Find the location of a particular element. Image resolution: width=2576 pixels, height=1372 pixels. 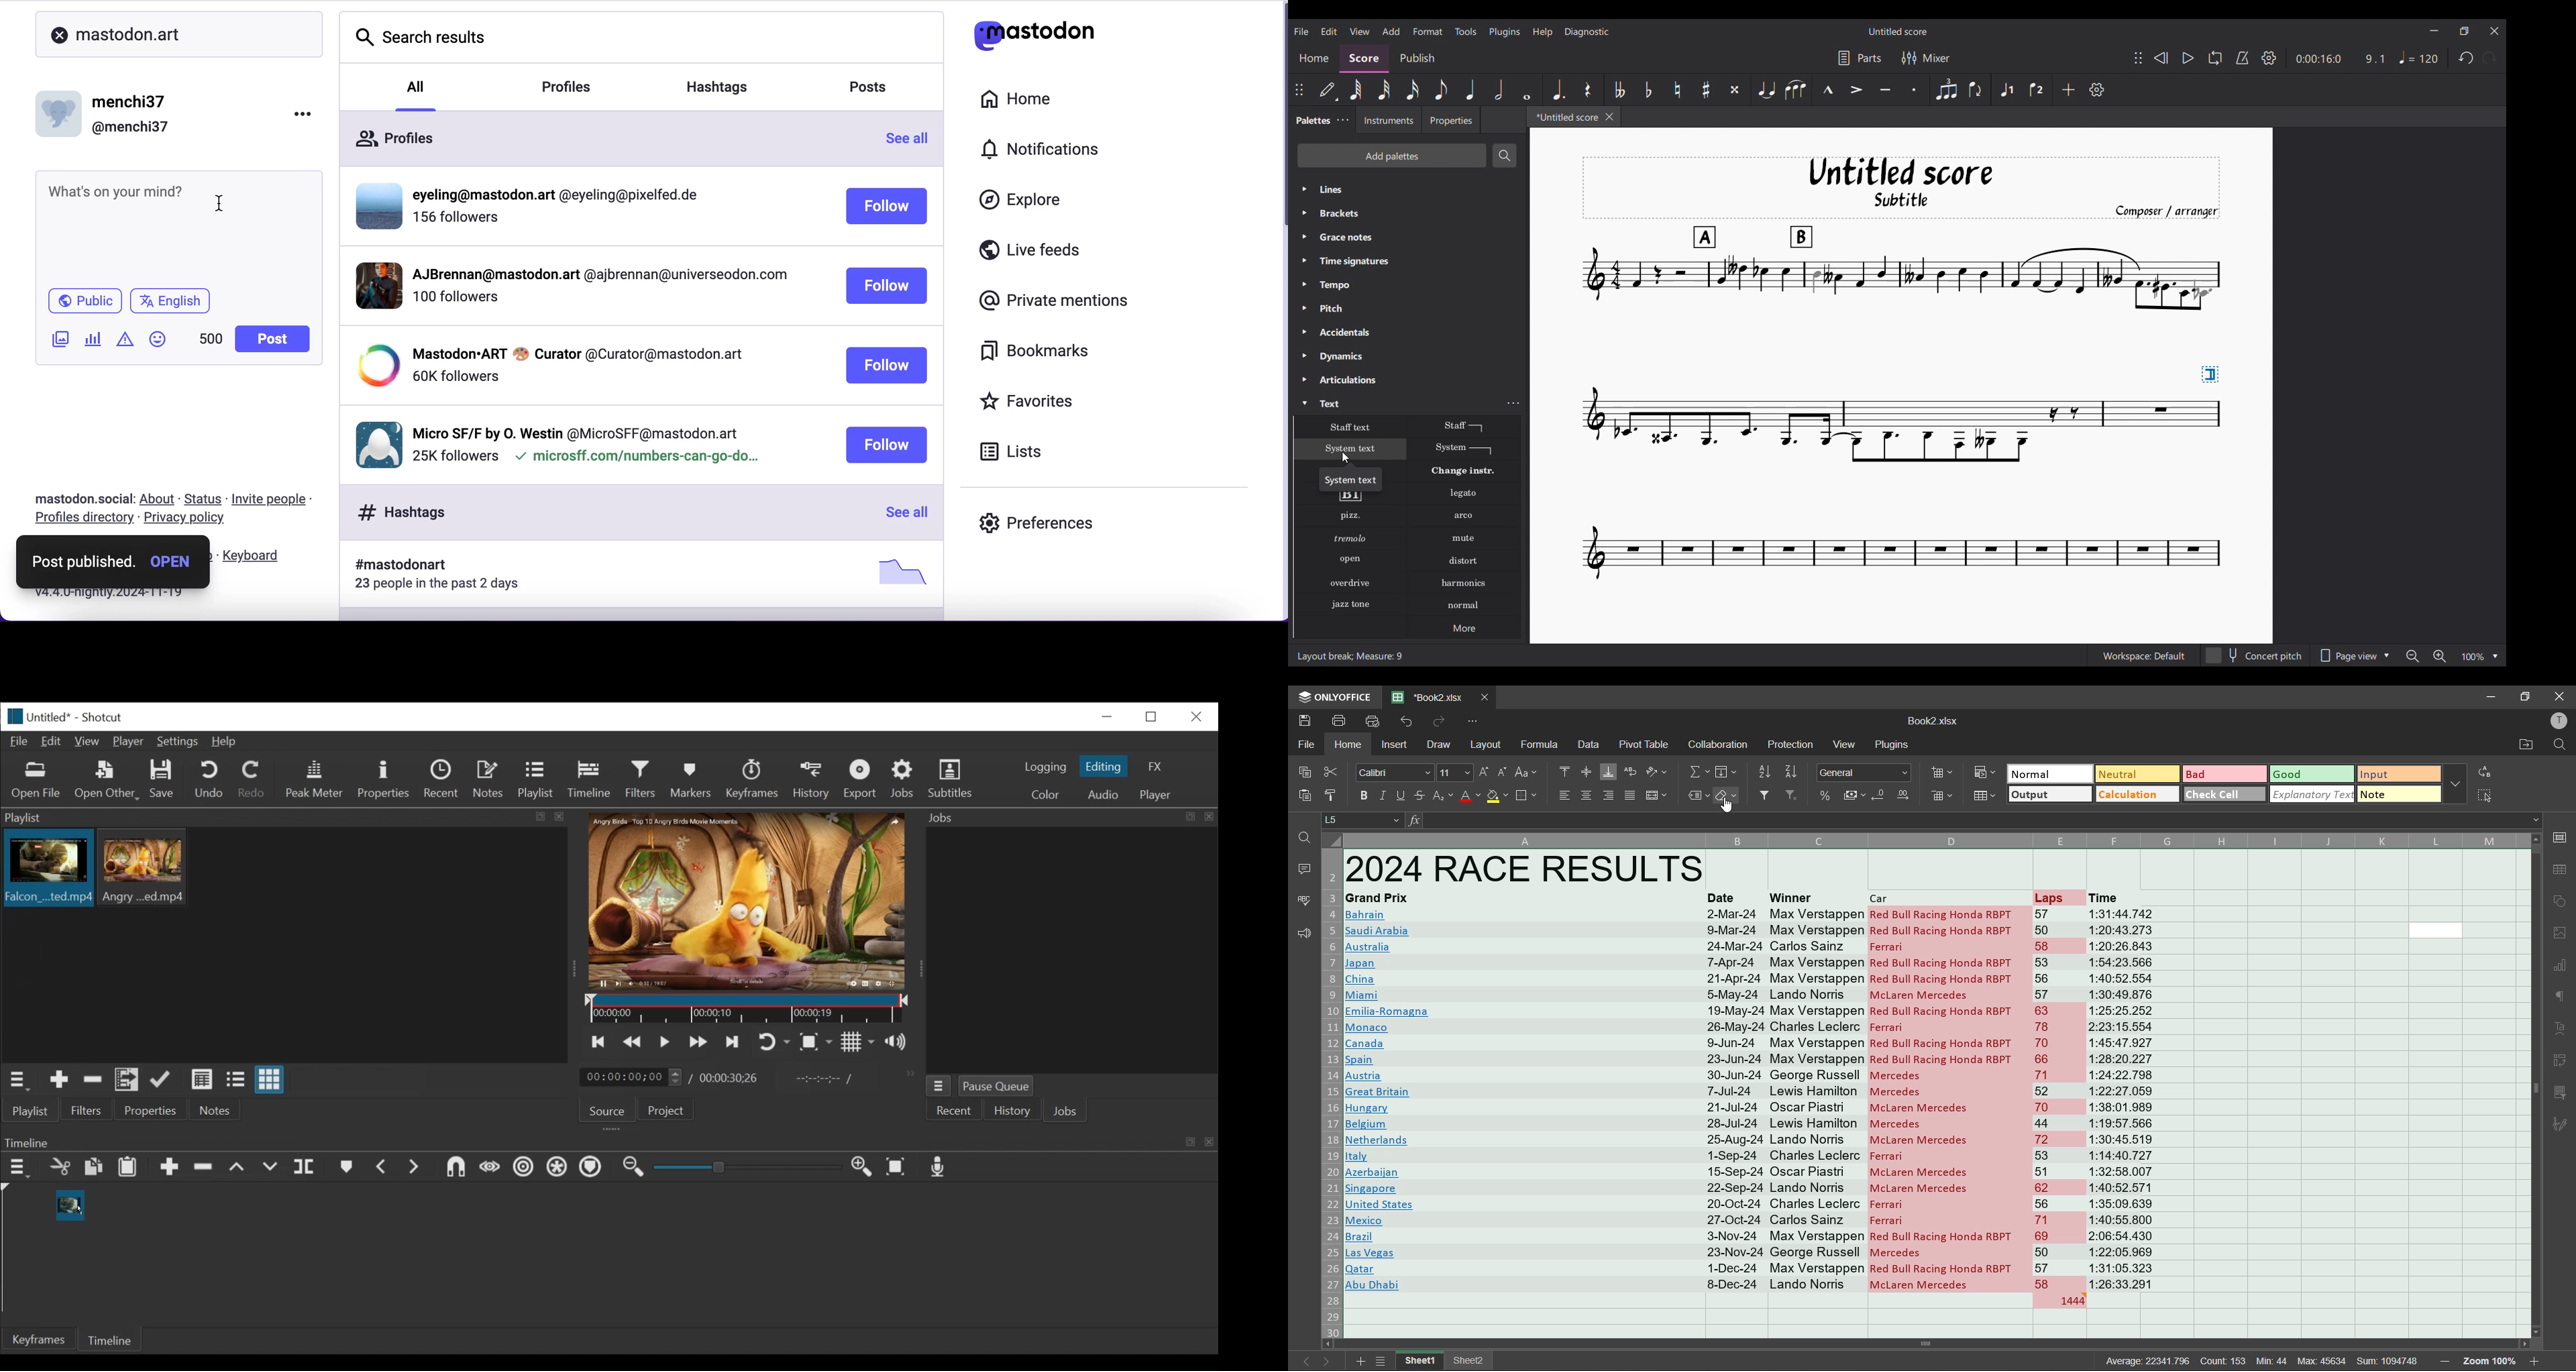

followers is located at coordinates (454, 457).